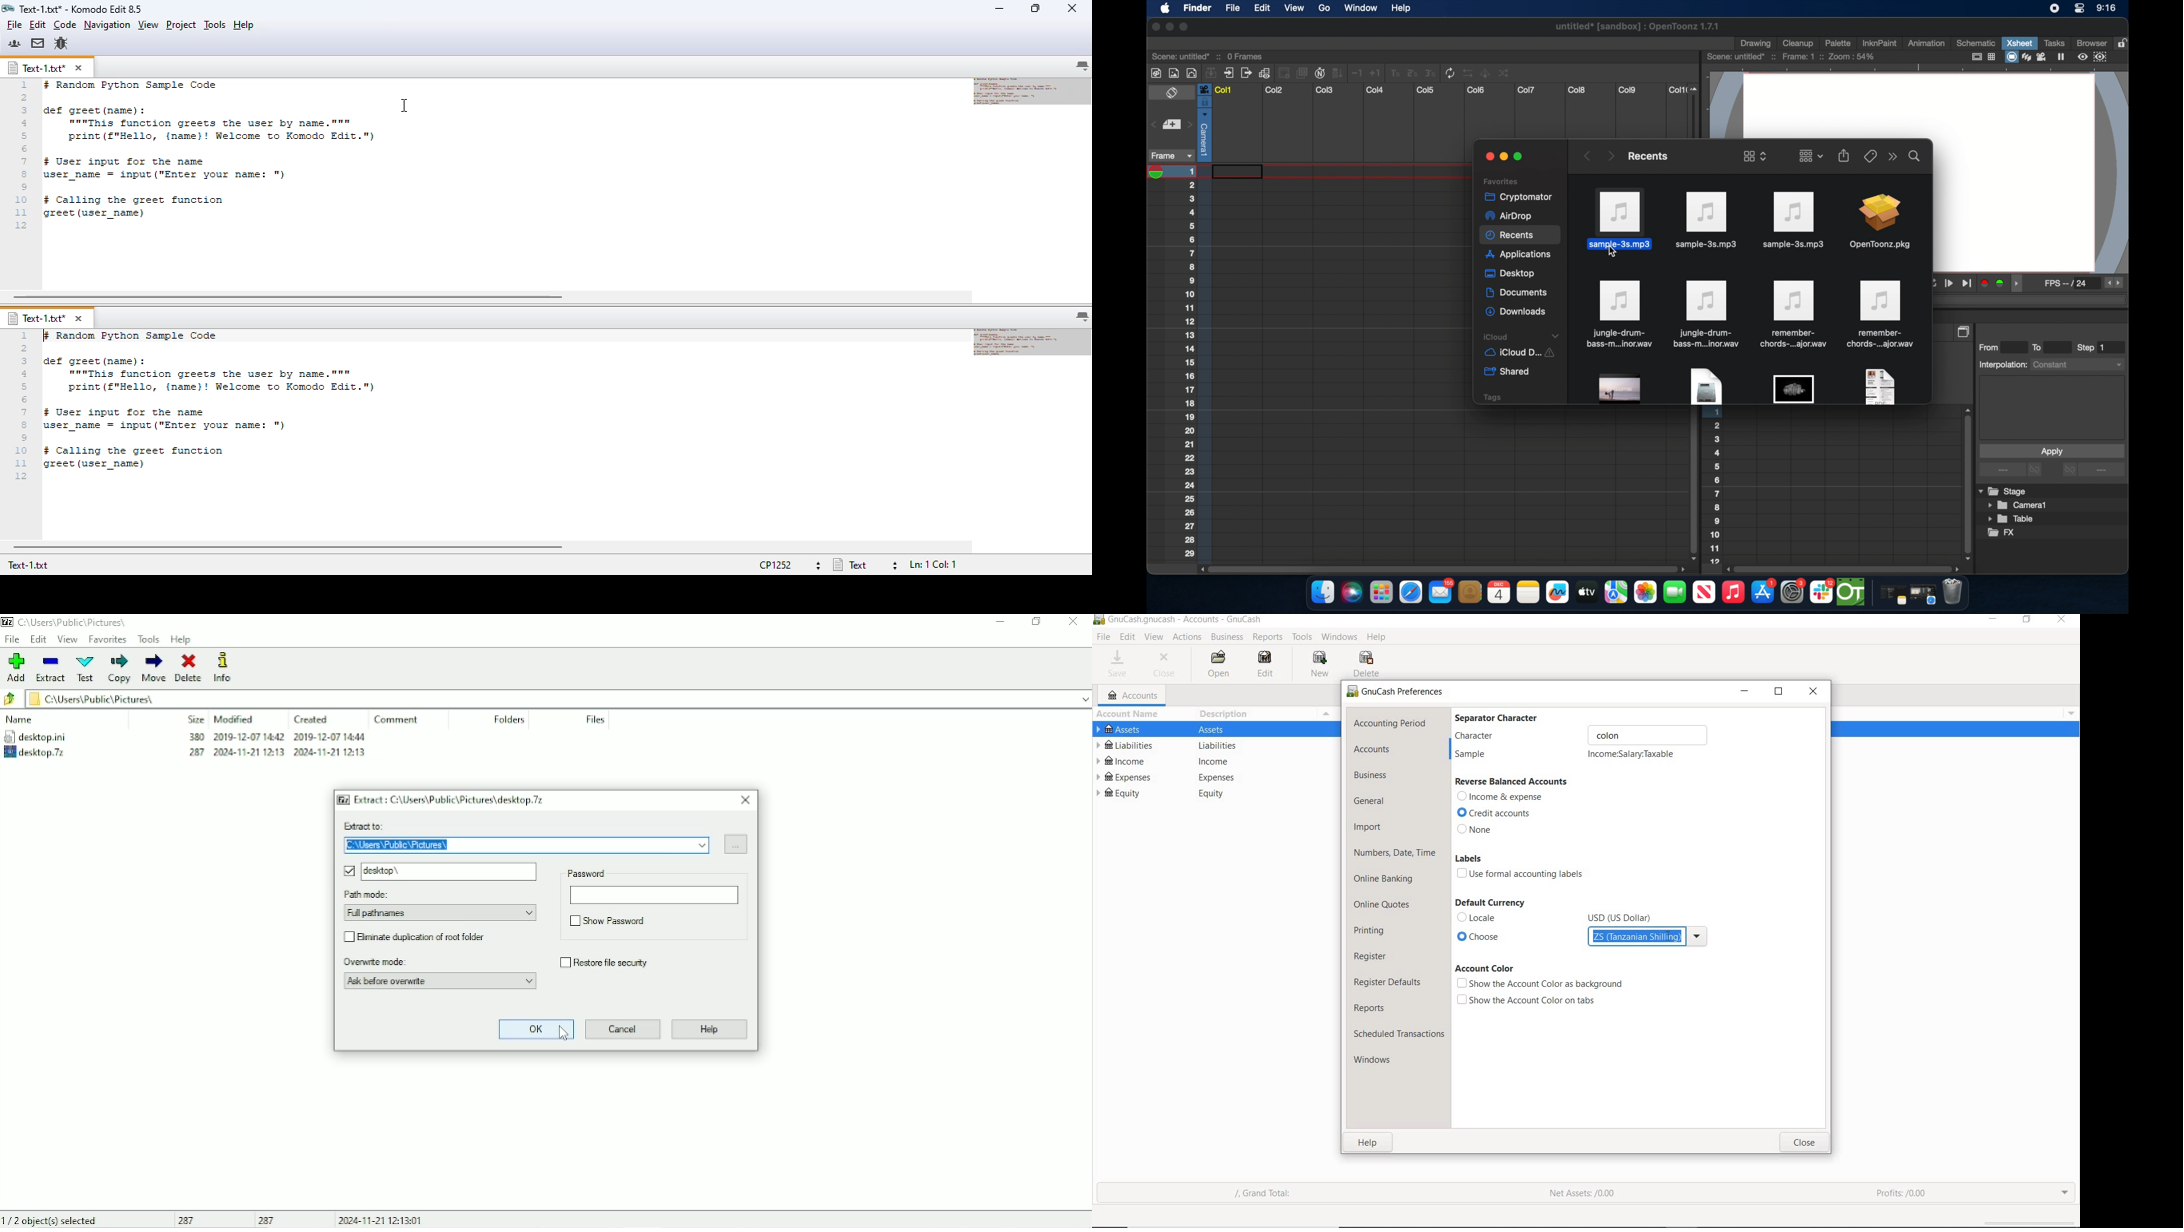  Describe the element at coordinates (1351, 592) in the screenshot. I see `siri` at that location.